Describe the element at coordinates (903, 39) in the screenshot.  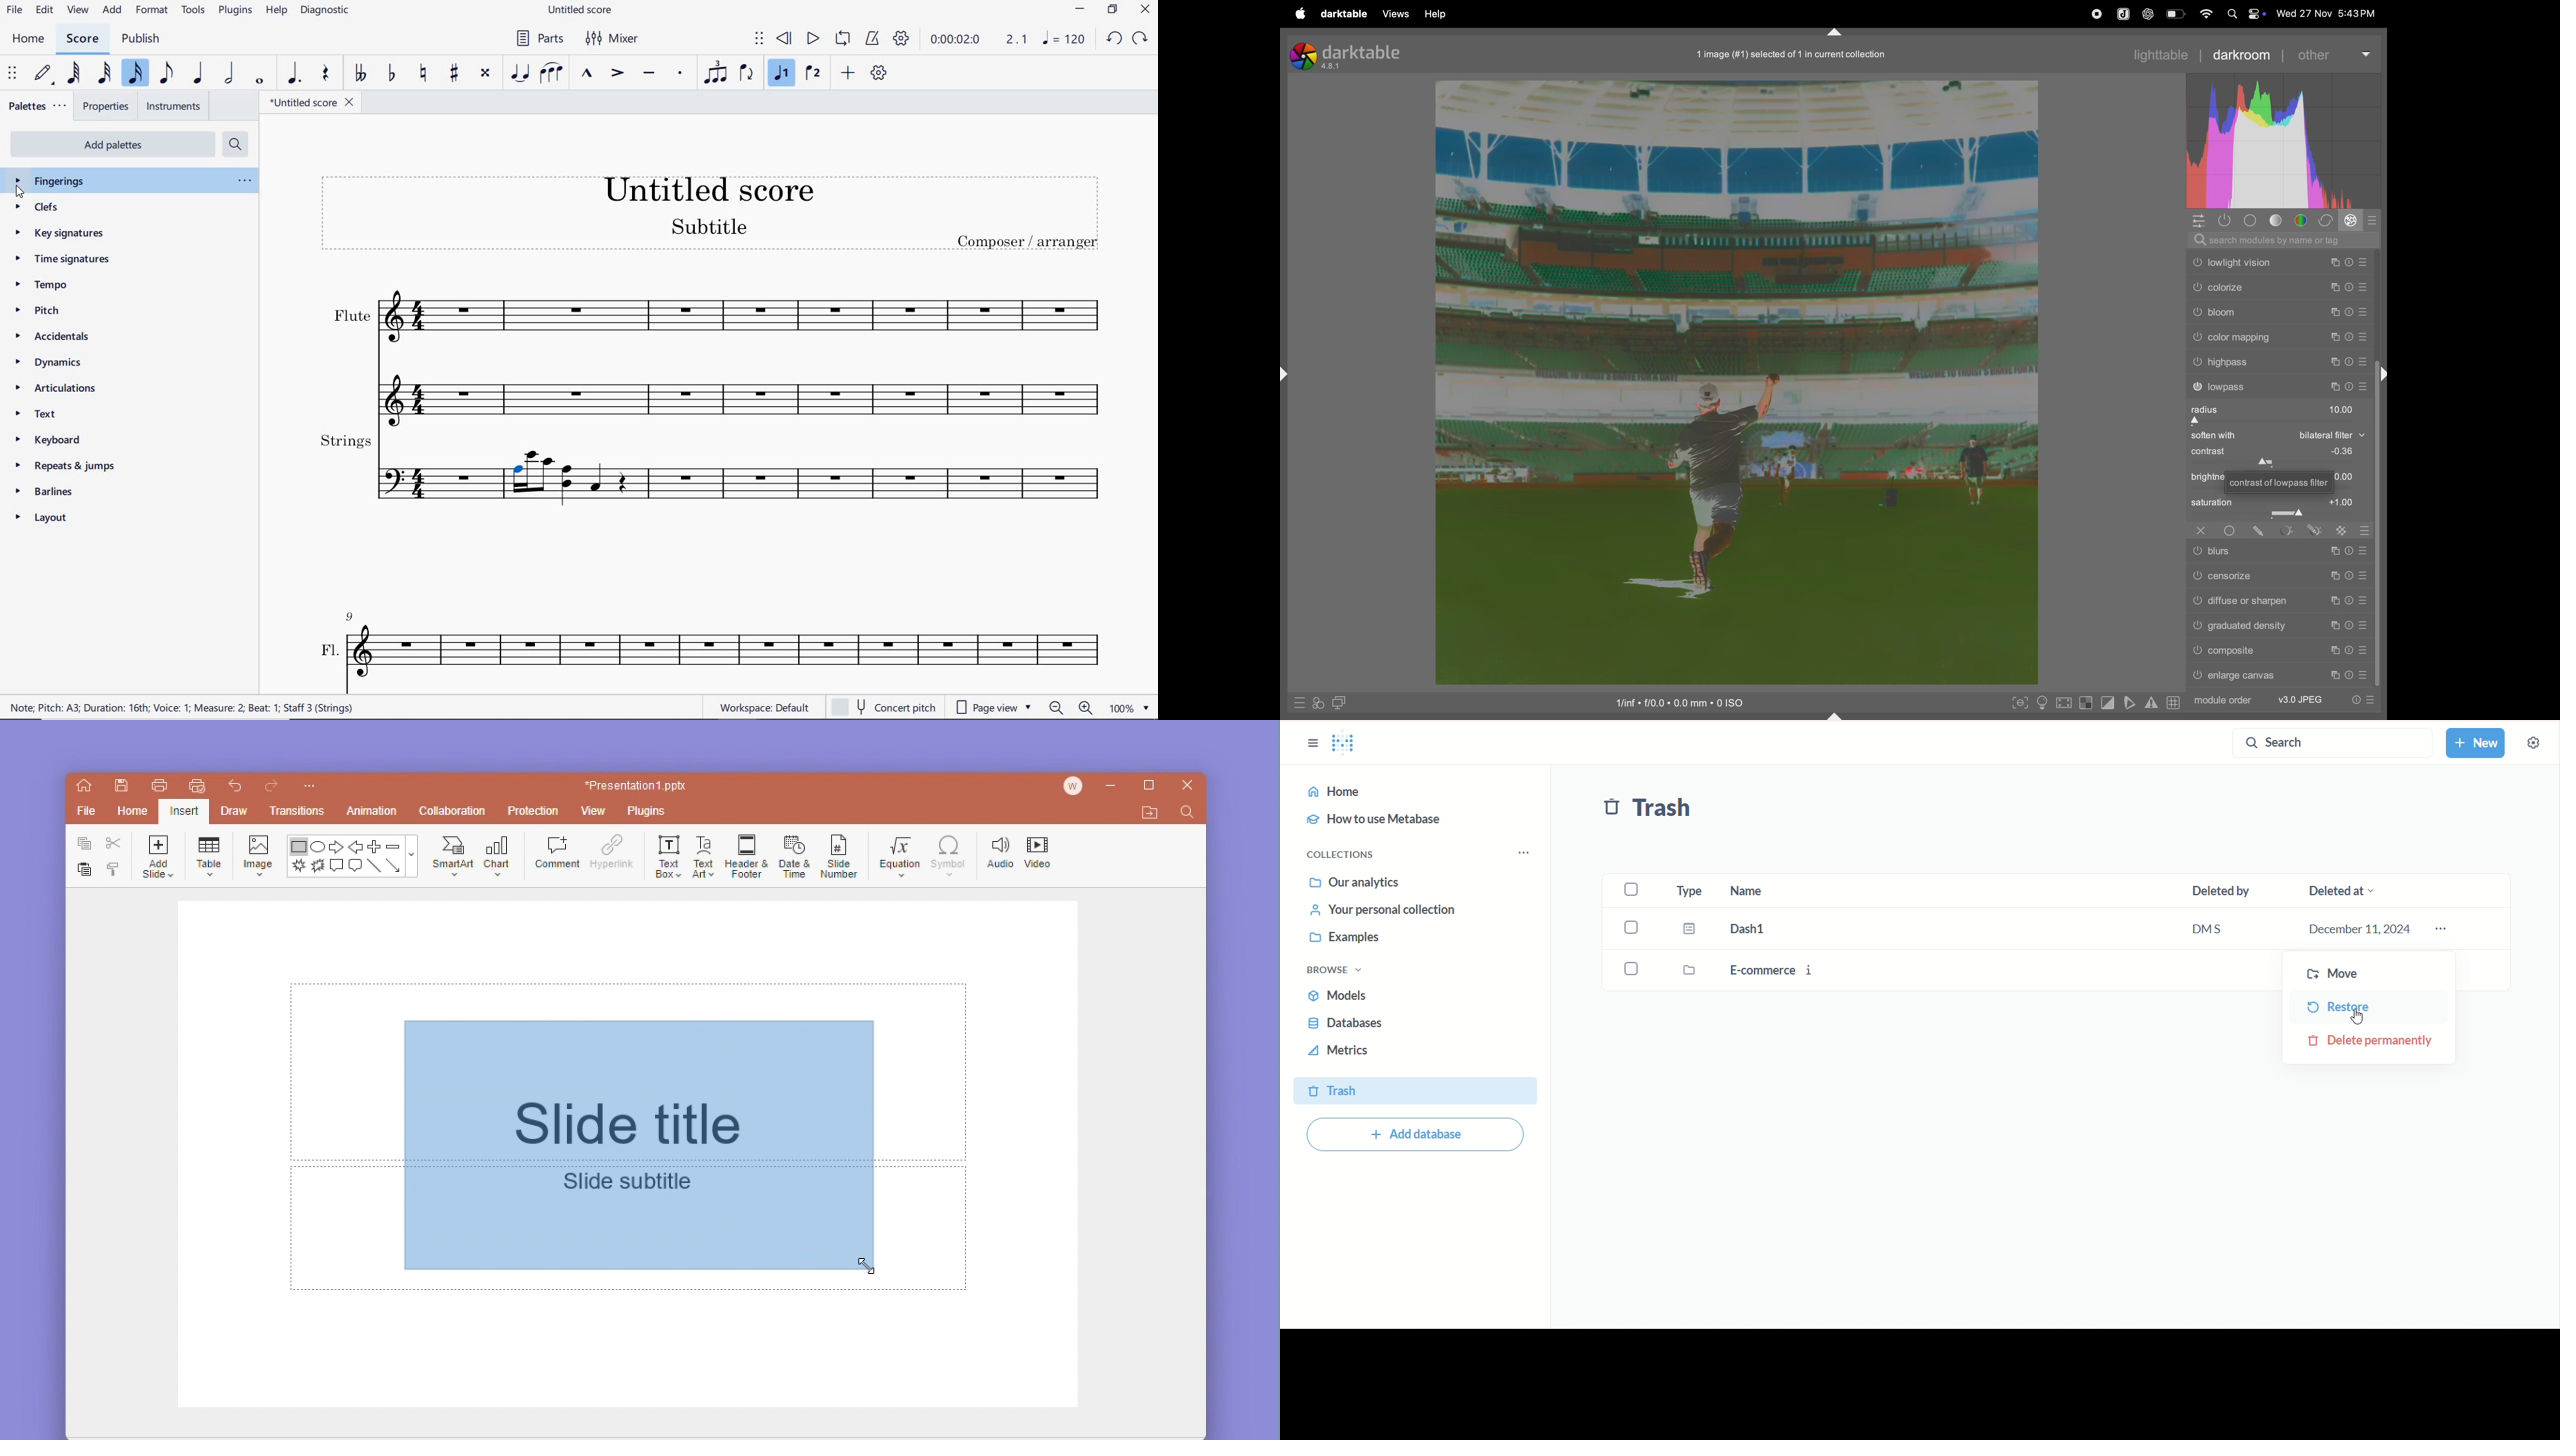
I see `playback settings` at that location.